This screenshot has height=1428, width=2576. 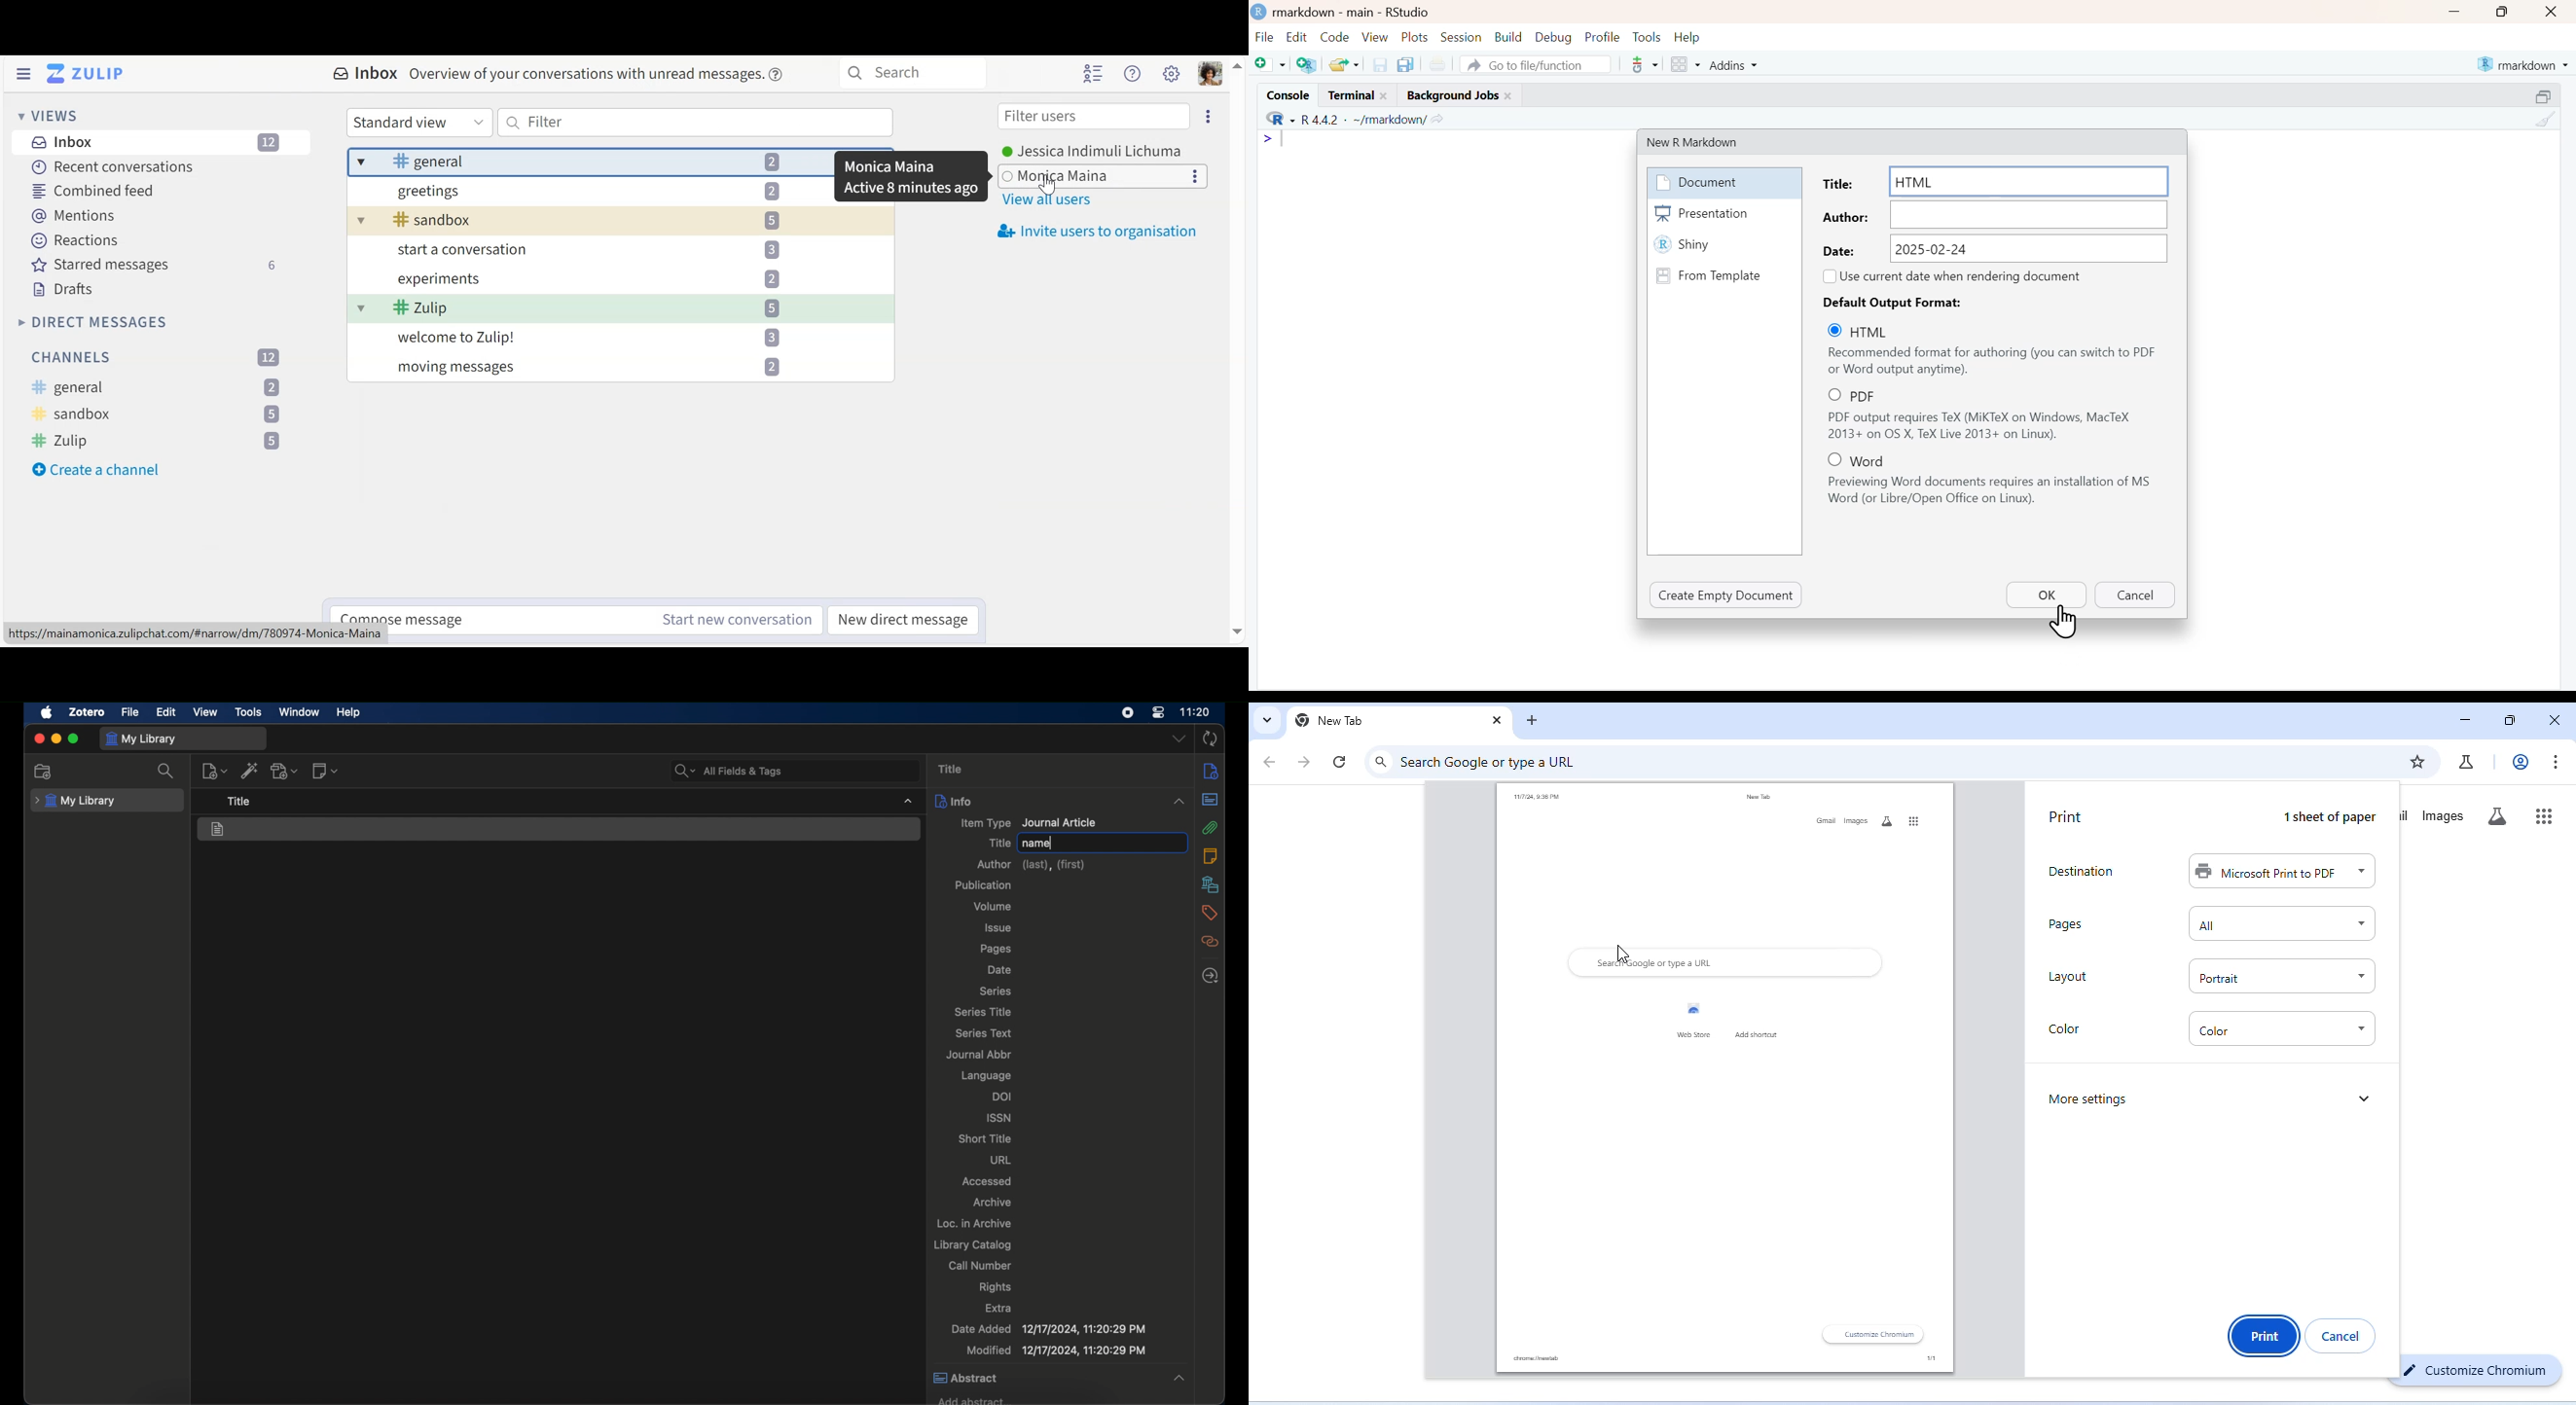 I want to click on Plots, so click(x=1416, y=37).